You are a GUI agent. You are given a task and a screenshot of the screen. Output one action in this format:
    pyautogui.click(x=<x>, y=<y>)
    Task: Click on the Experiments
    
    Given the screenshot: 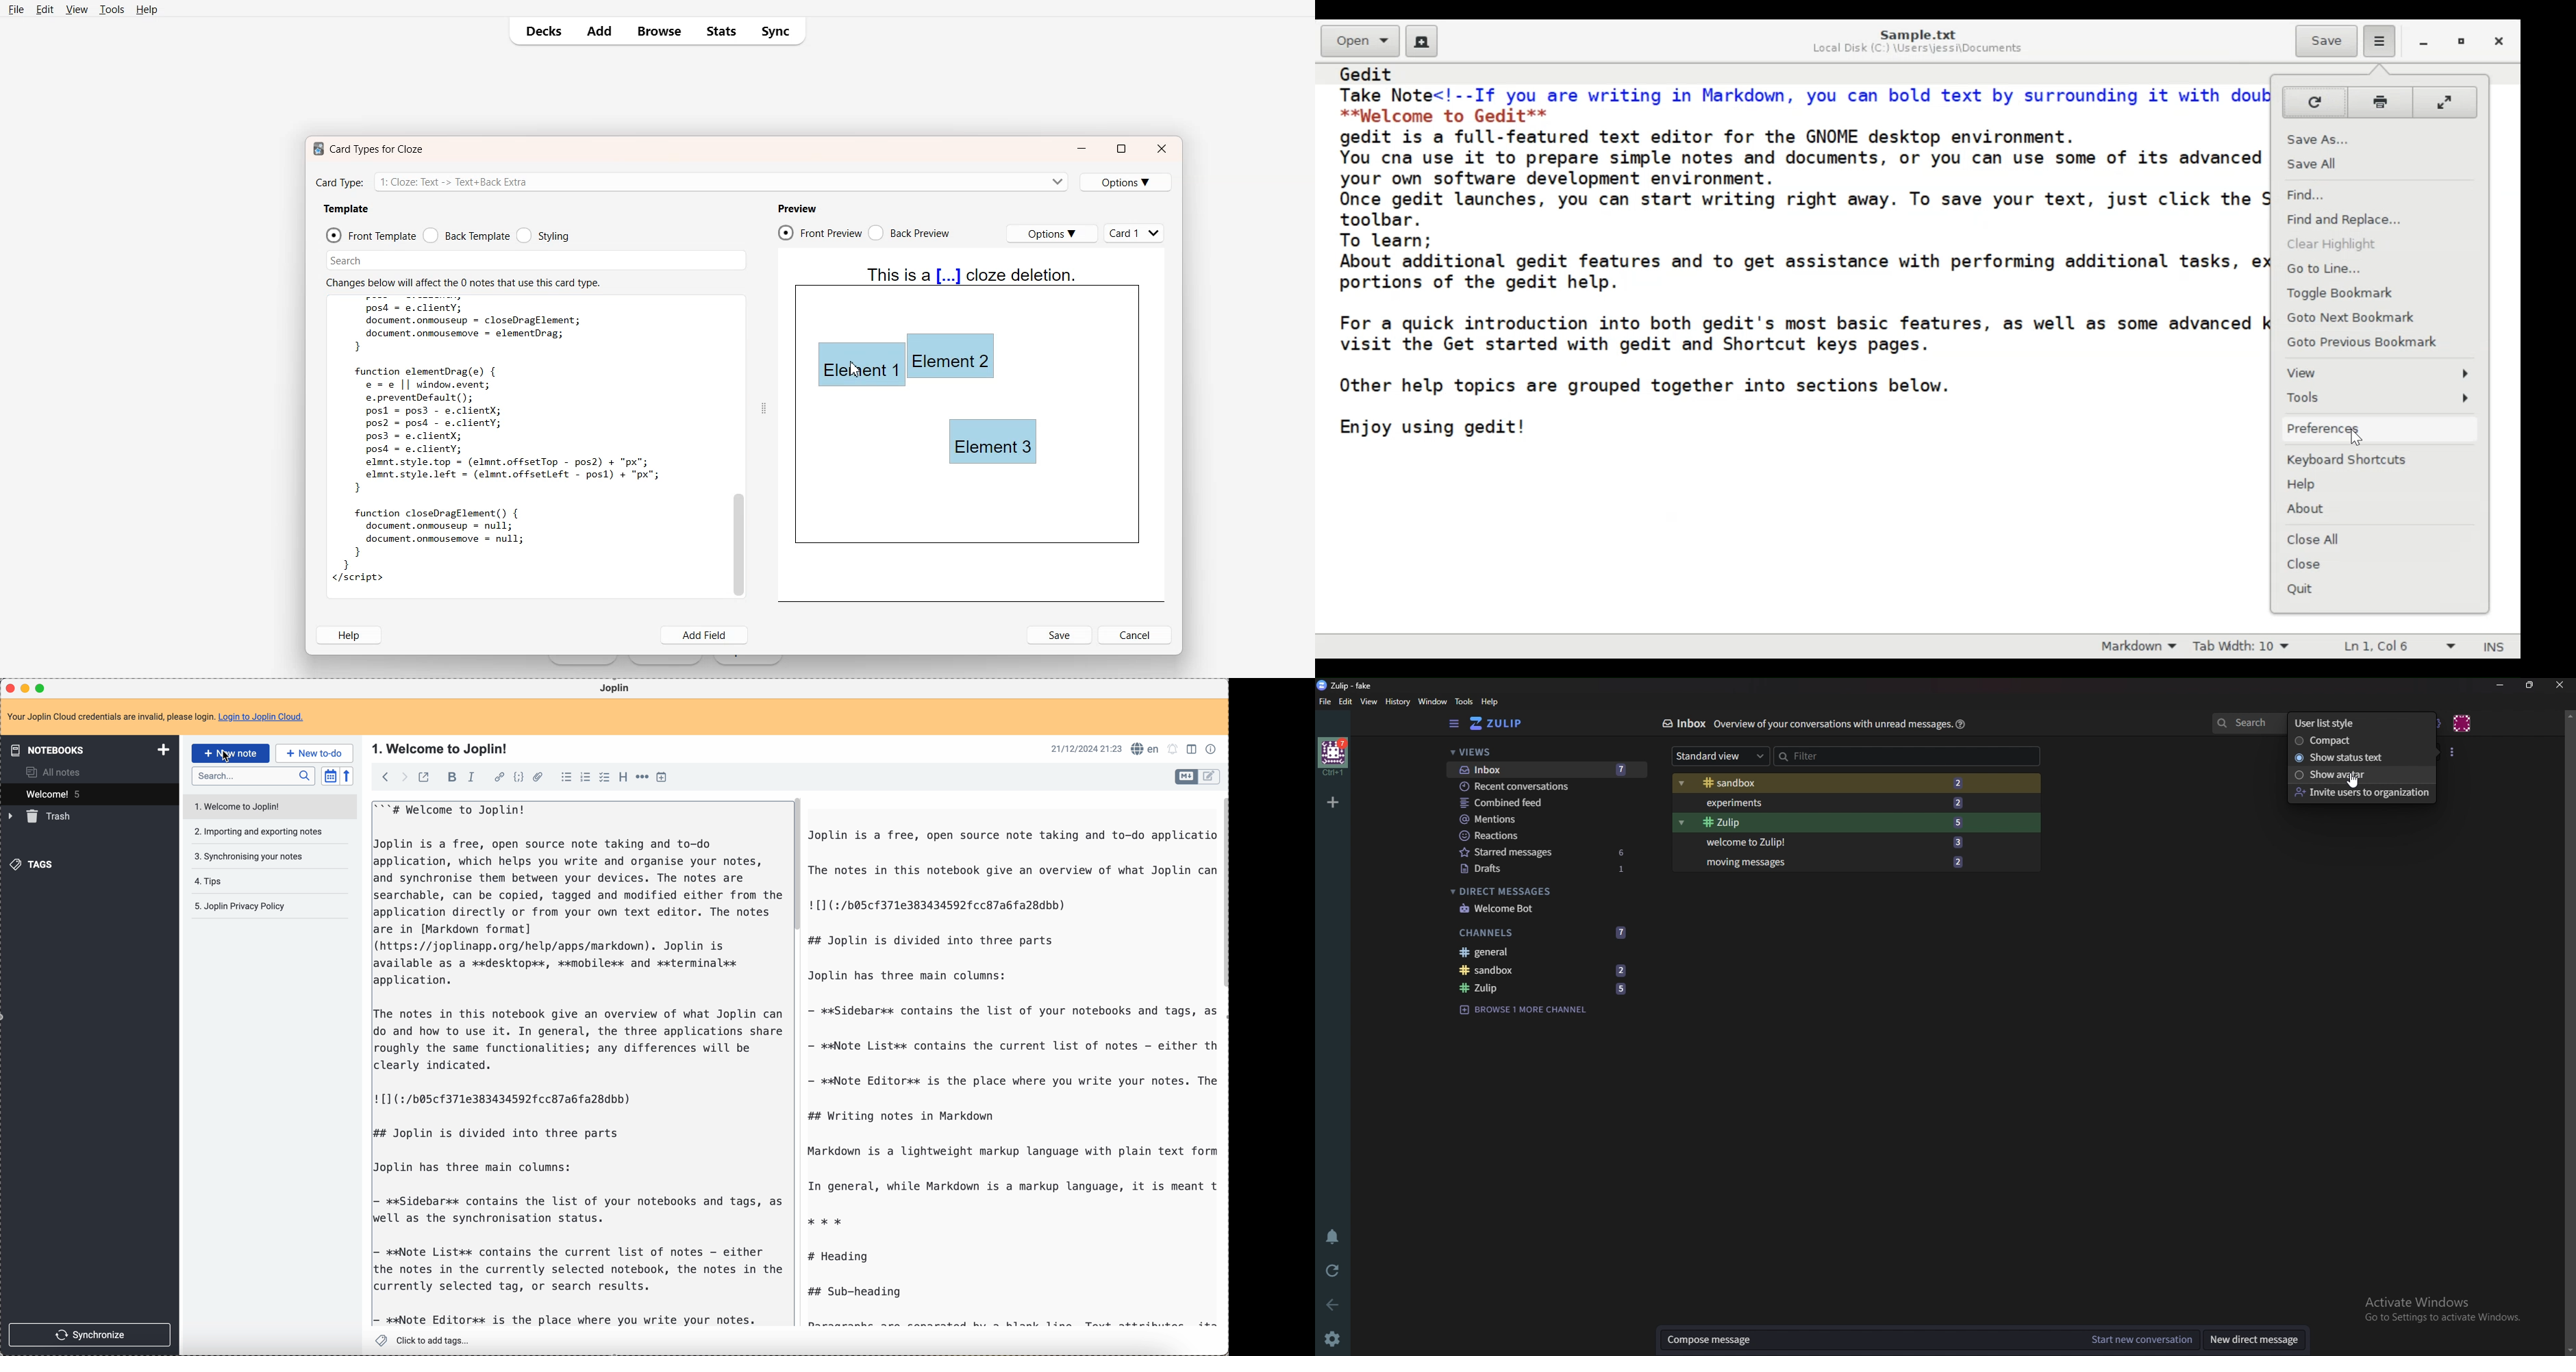 What is the action you would take?
    pyautogui.click(x=1828, y=803)
    